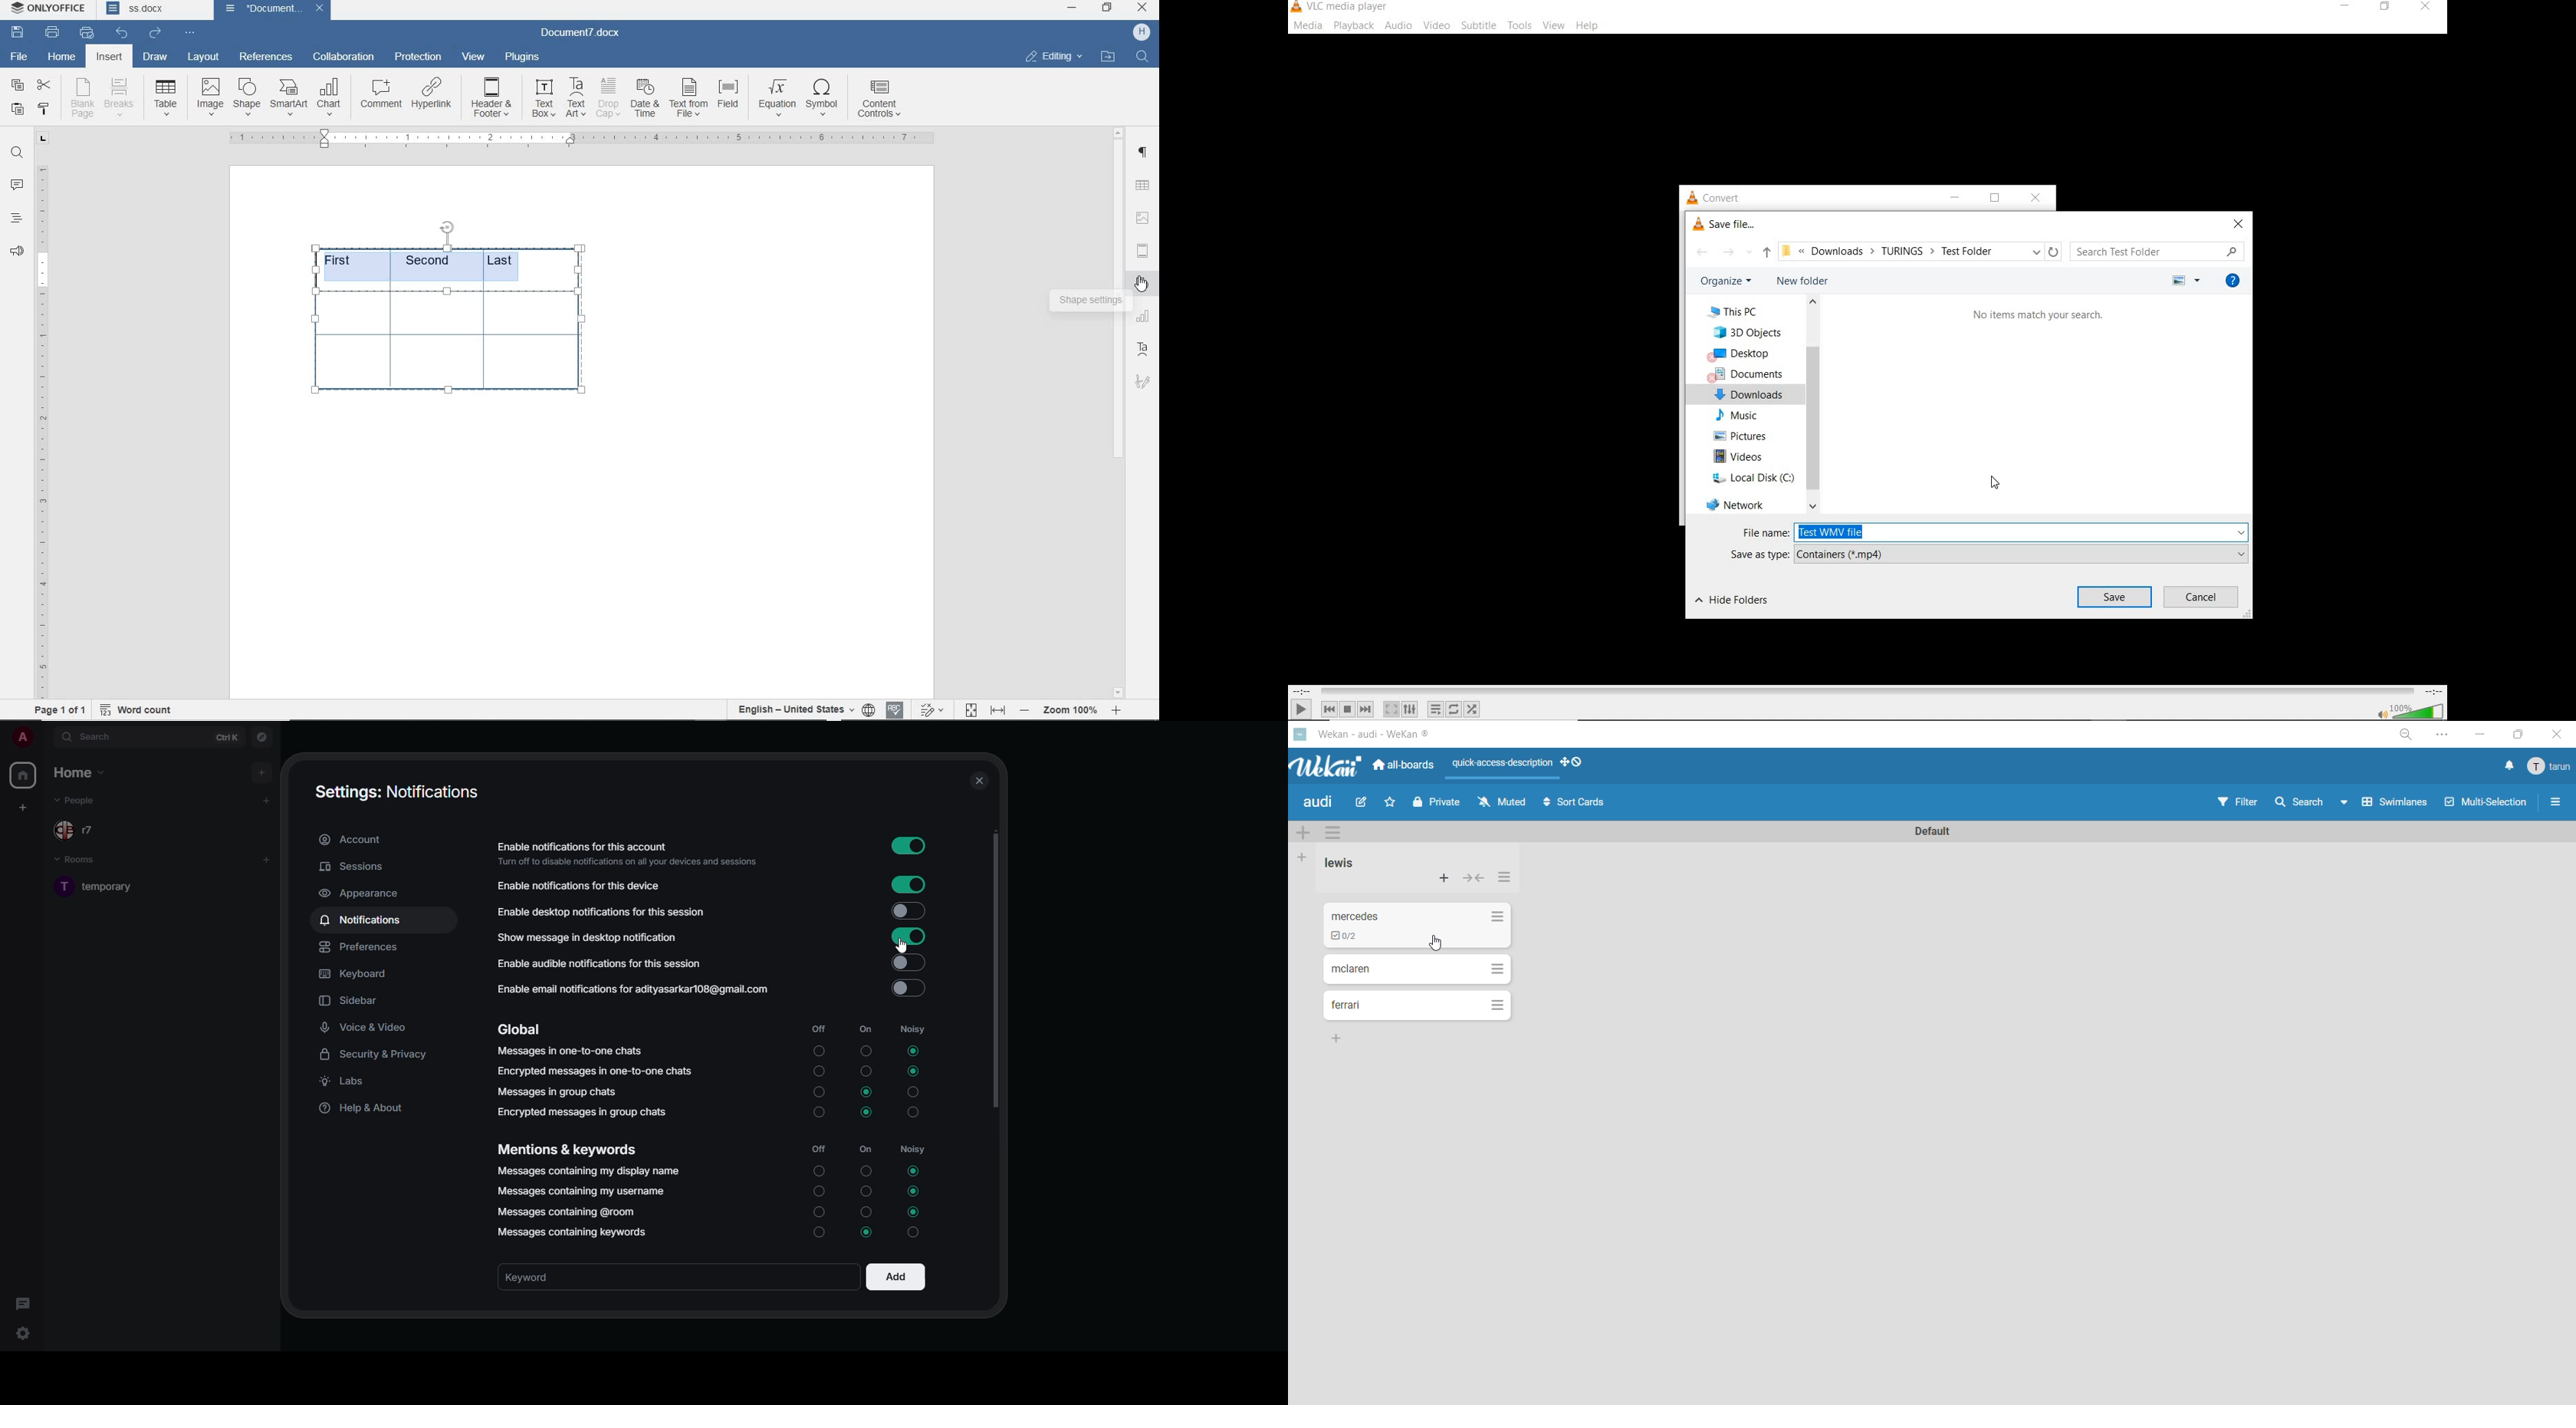 This screenshot has width=2576, height=1428. Describe the element at coordinates (1302, 691) in the screenshot. I see `elapsed time` at that location.